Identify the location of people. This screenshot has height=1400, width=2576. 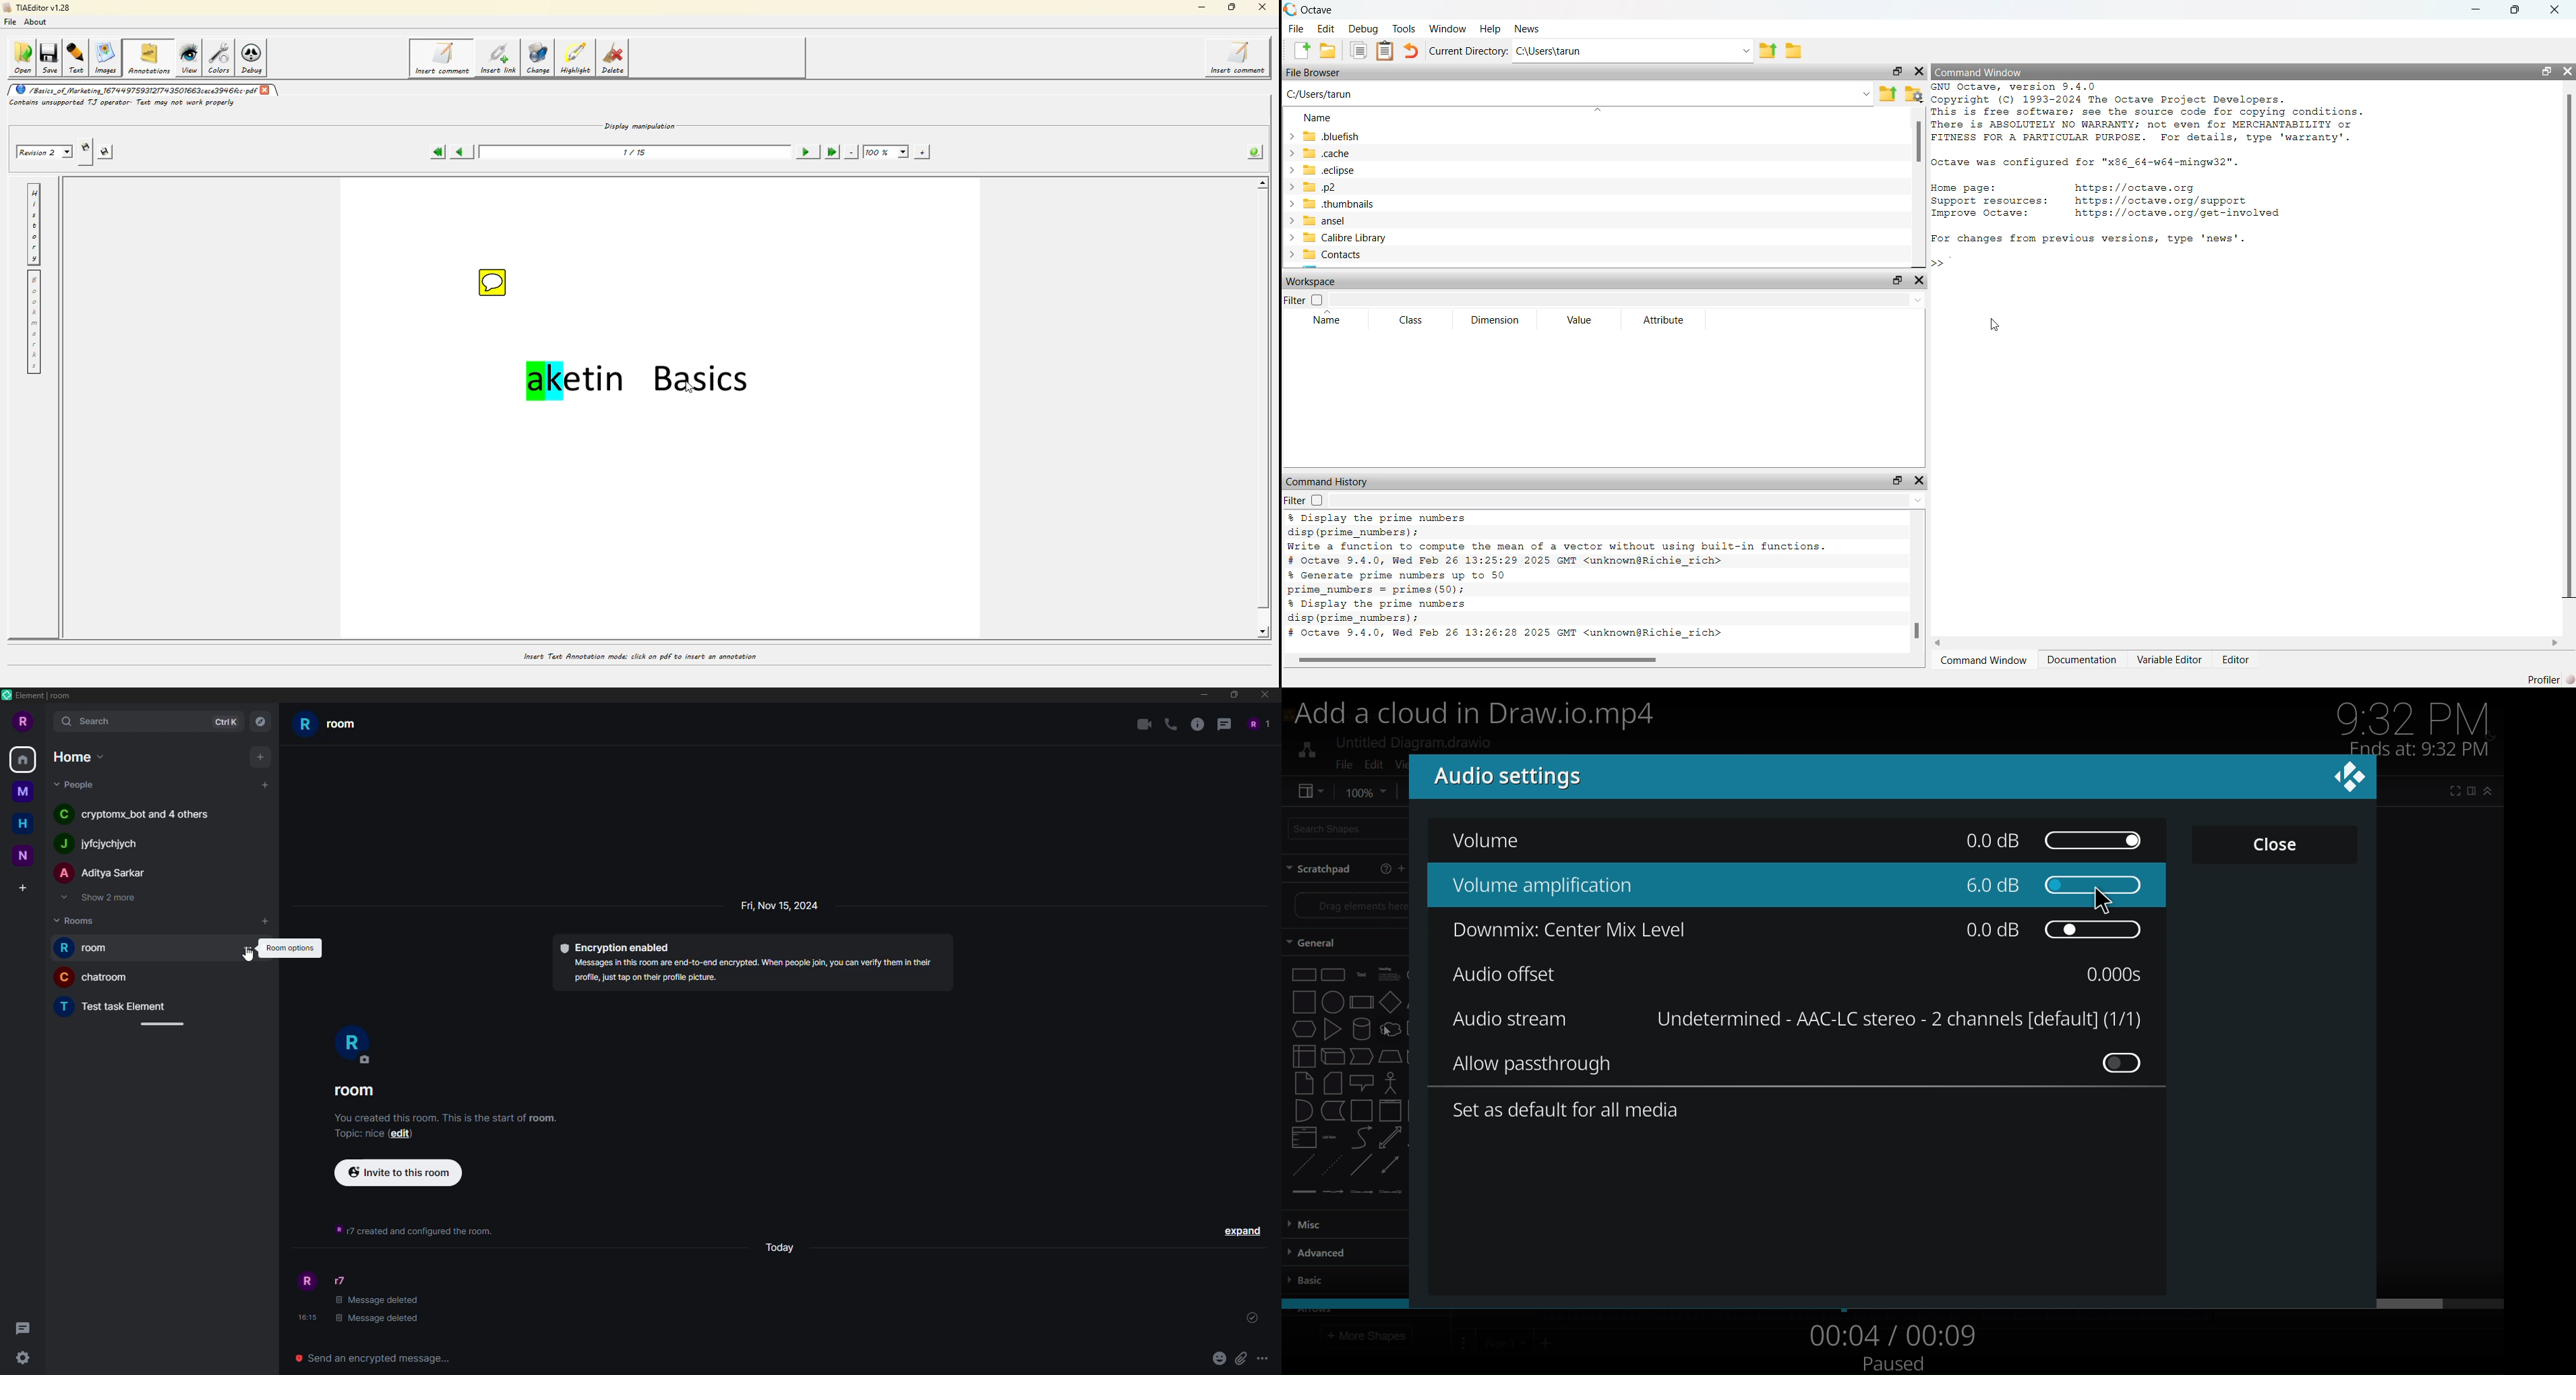
(1258, 724).